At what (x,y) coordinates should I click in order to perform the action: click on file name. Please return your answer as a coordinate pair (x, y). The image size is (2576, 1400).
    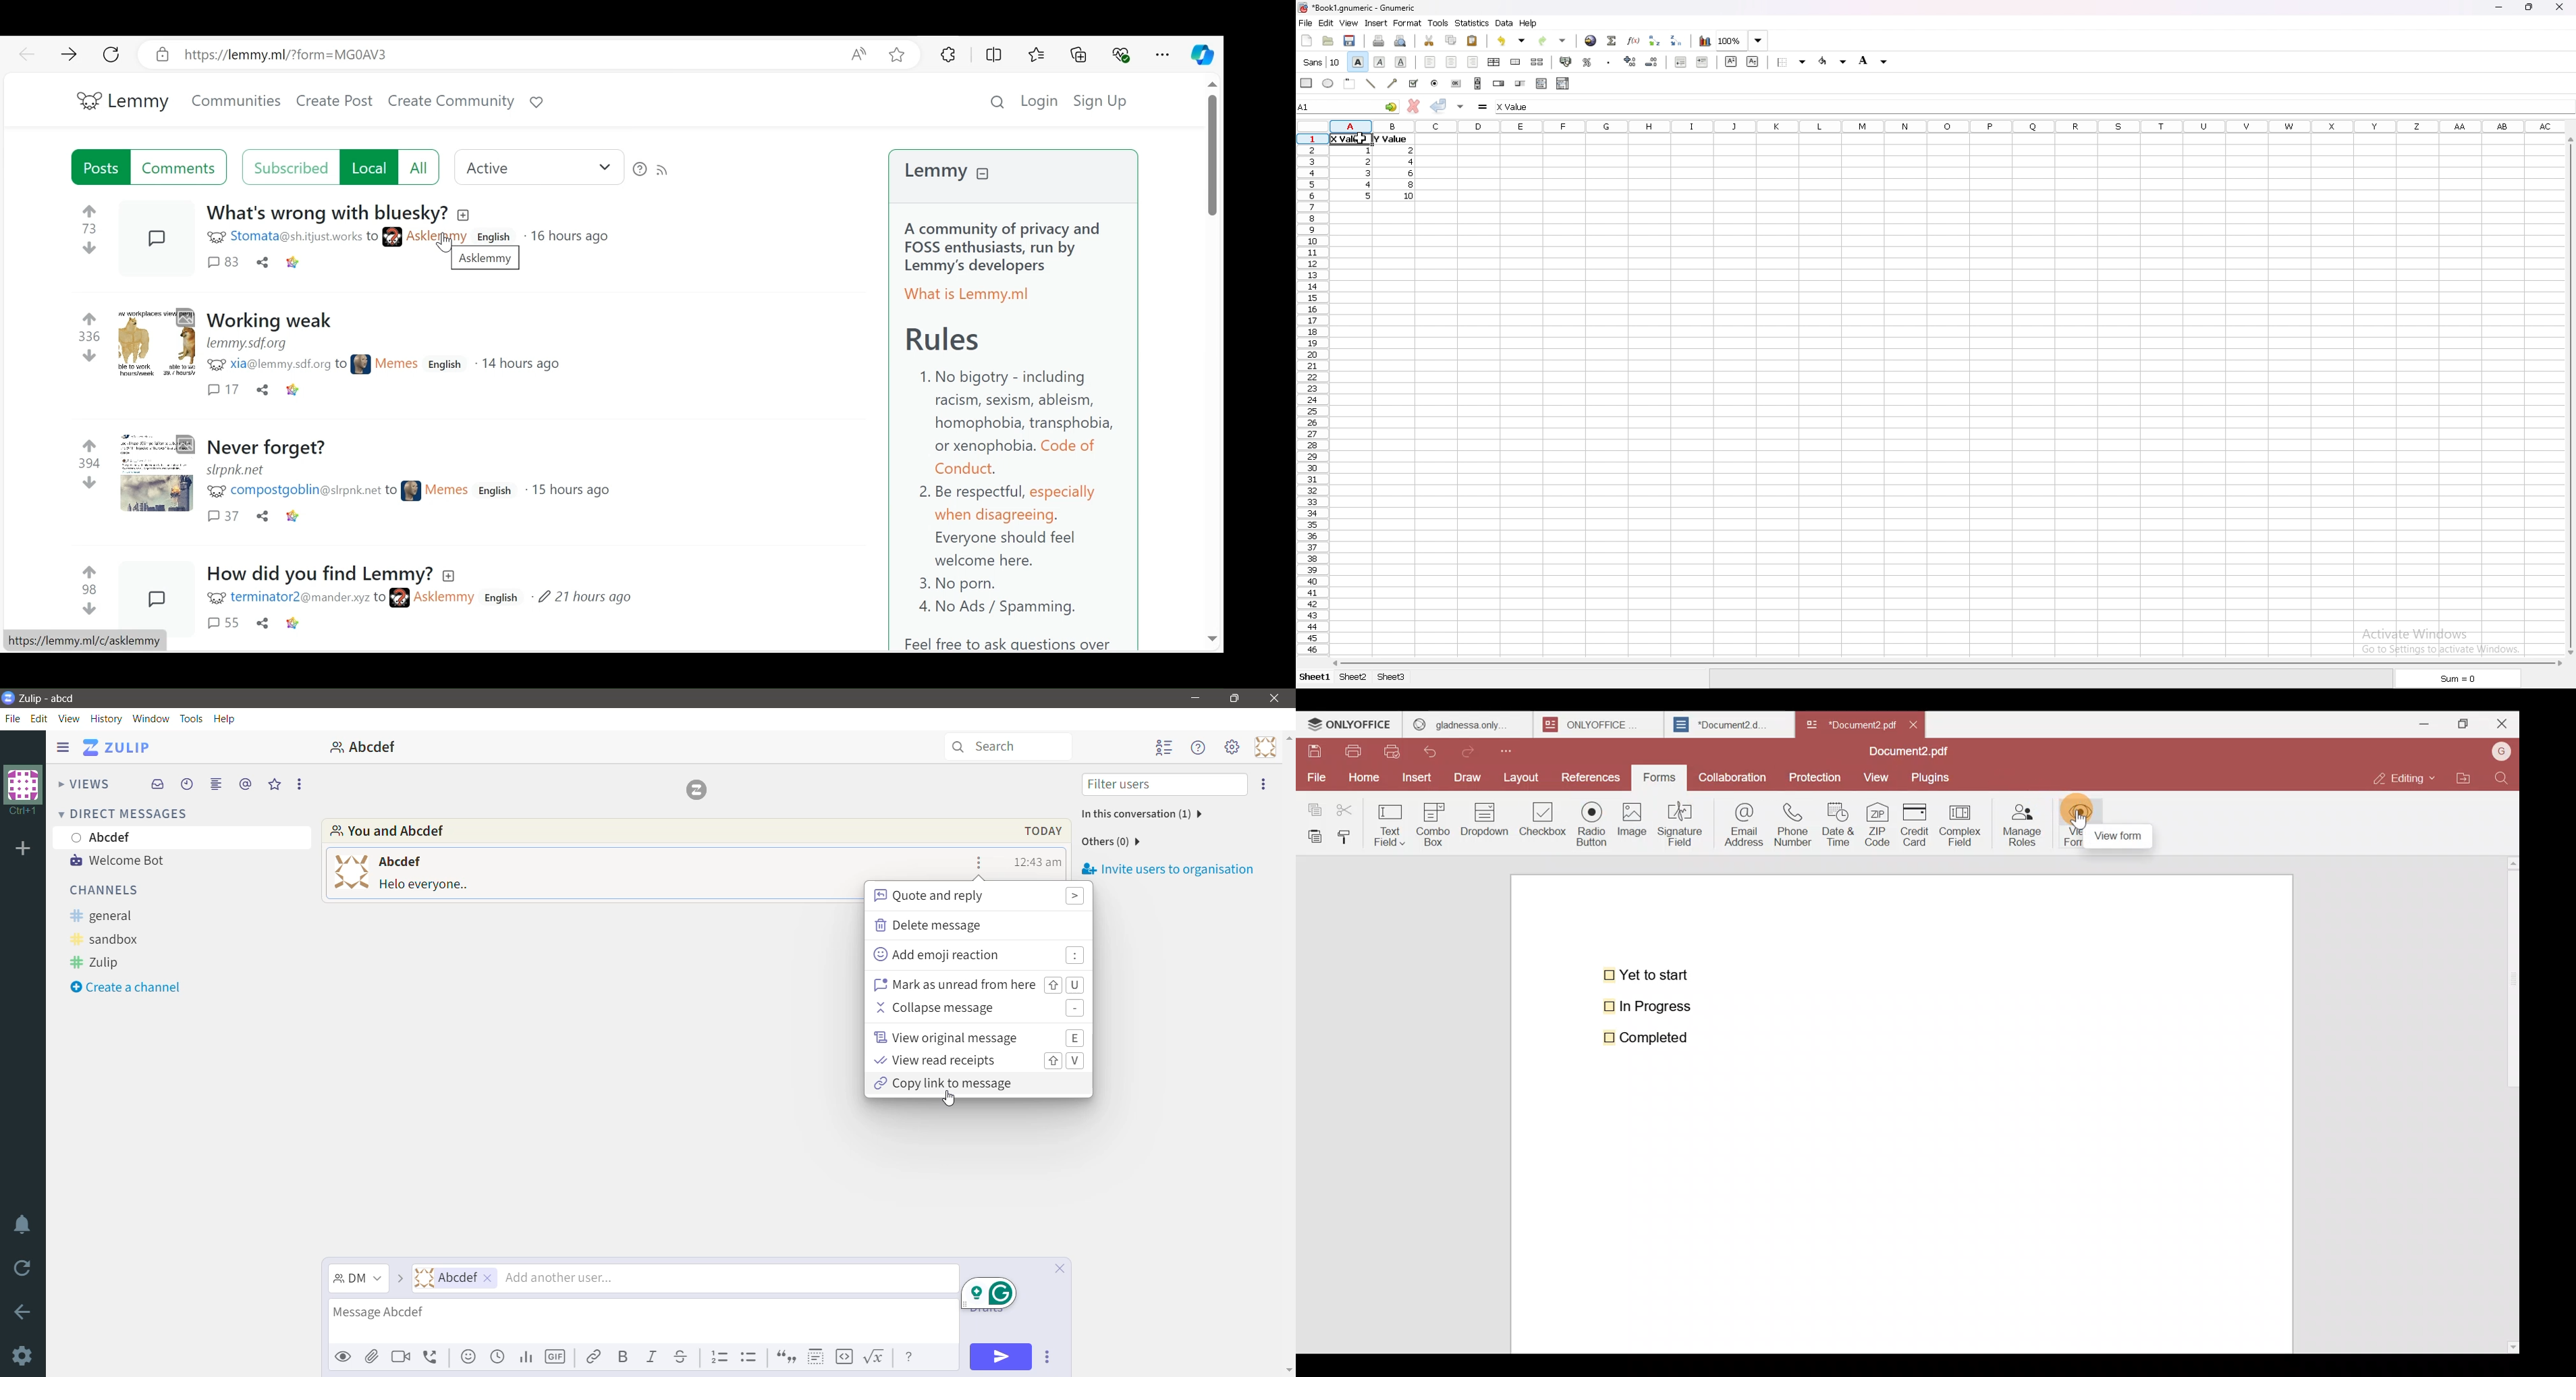
    Looking at the image, I should click on (1357, 7).